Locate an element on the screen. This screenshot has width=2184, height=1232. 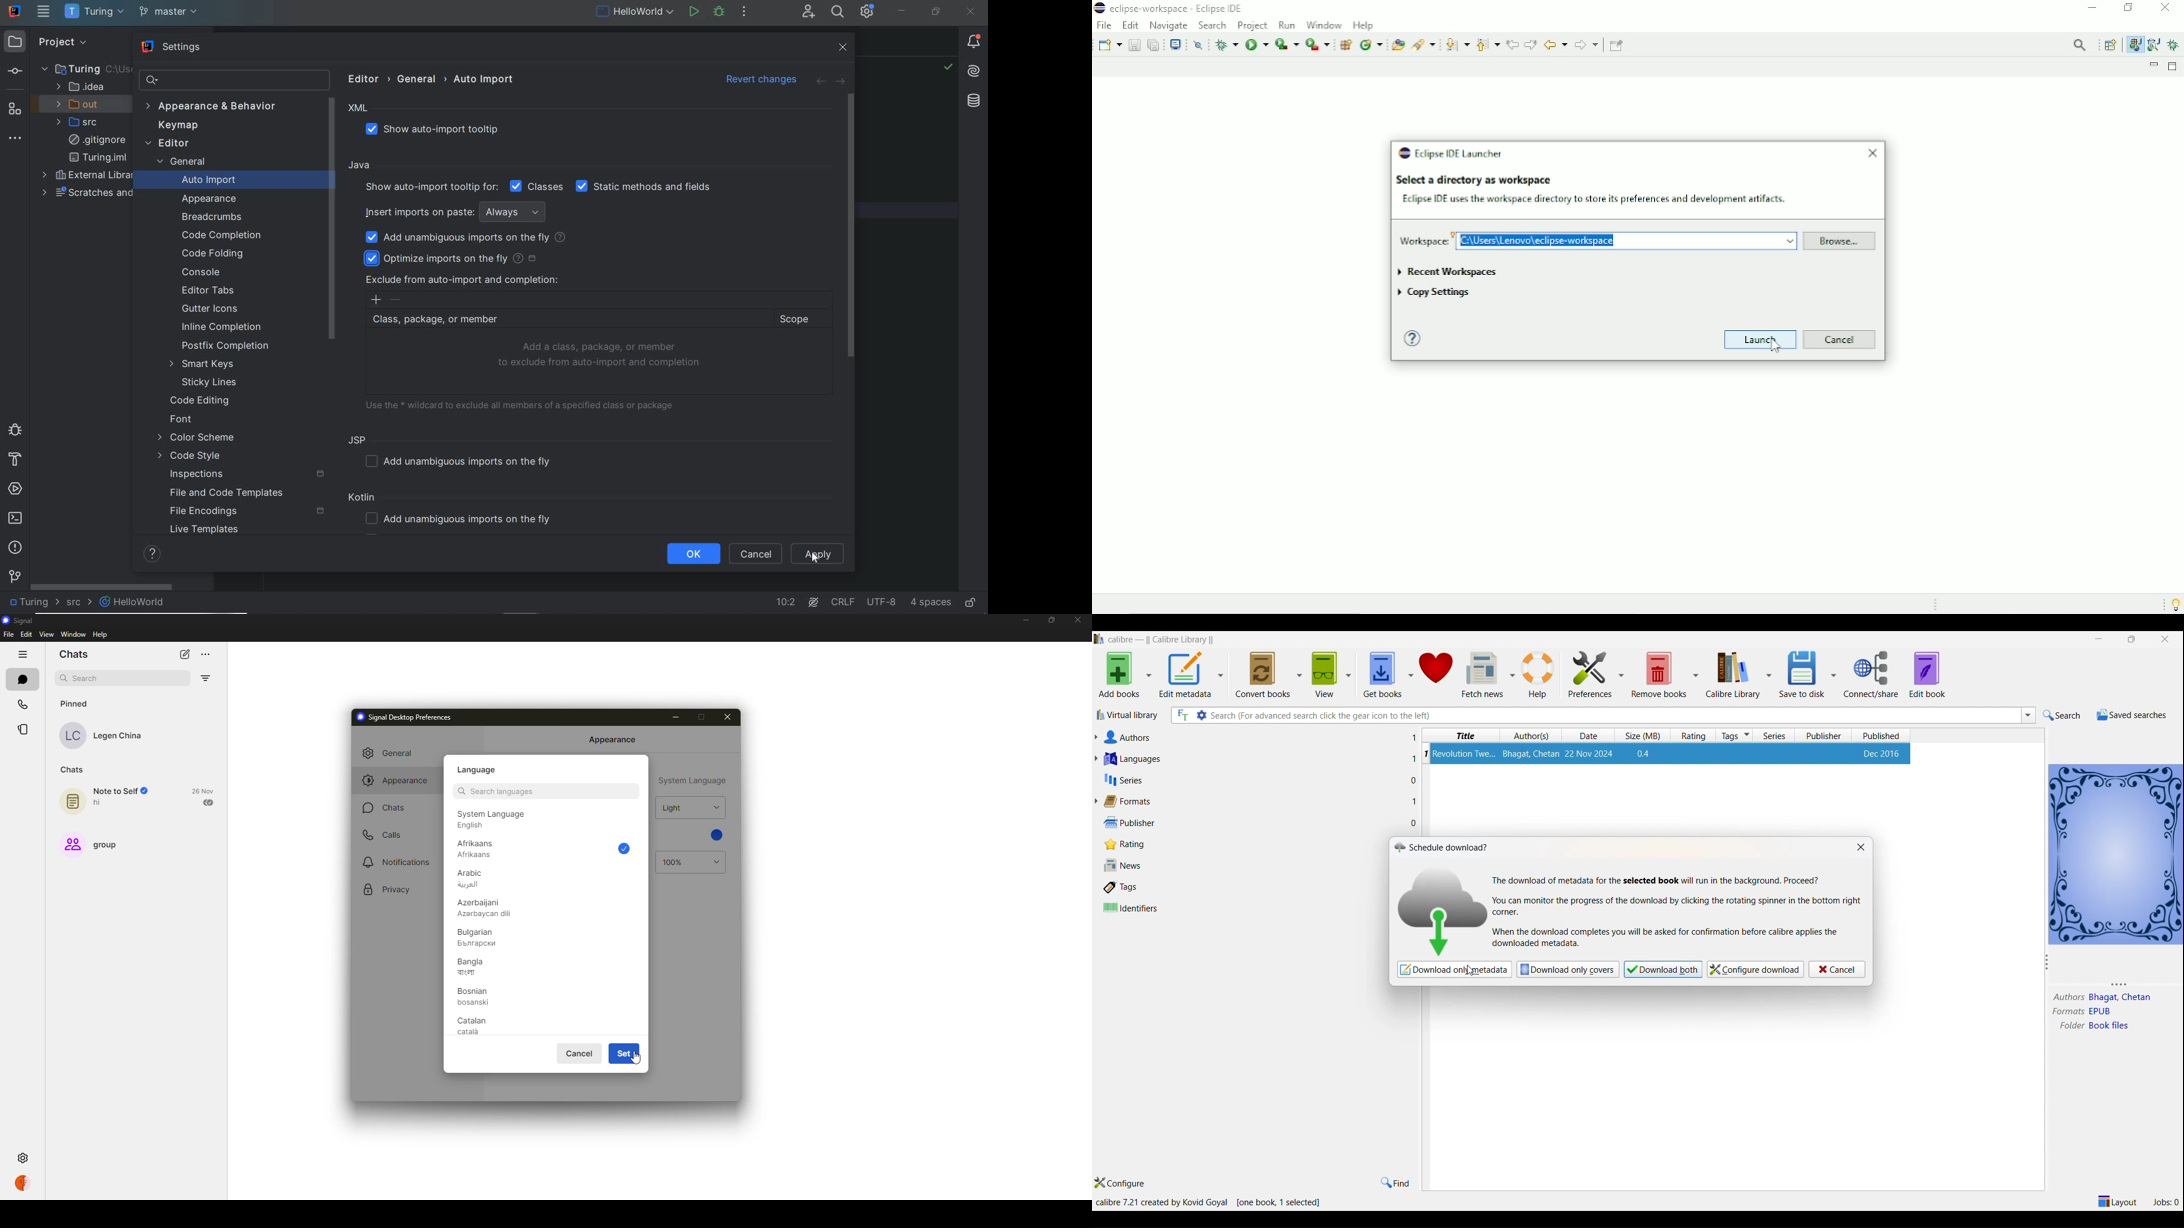
donate to calibre is located at coordinates (1439, 671).